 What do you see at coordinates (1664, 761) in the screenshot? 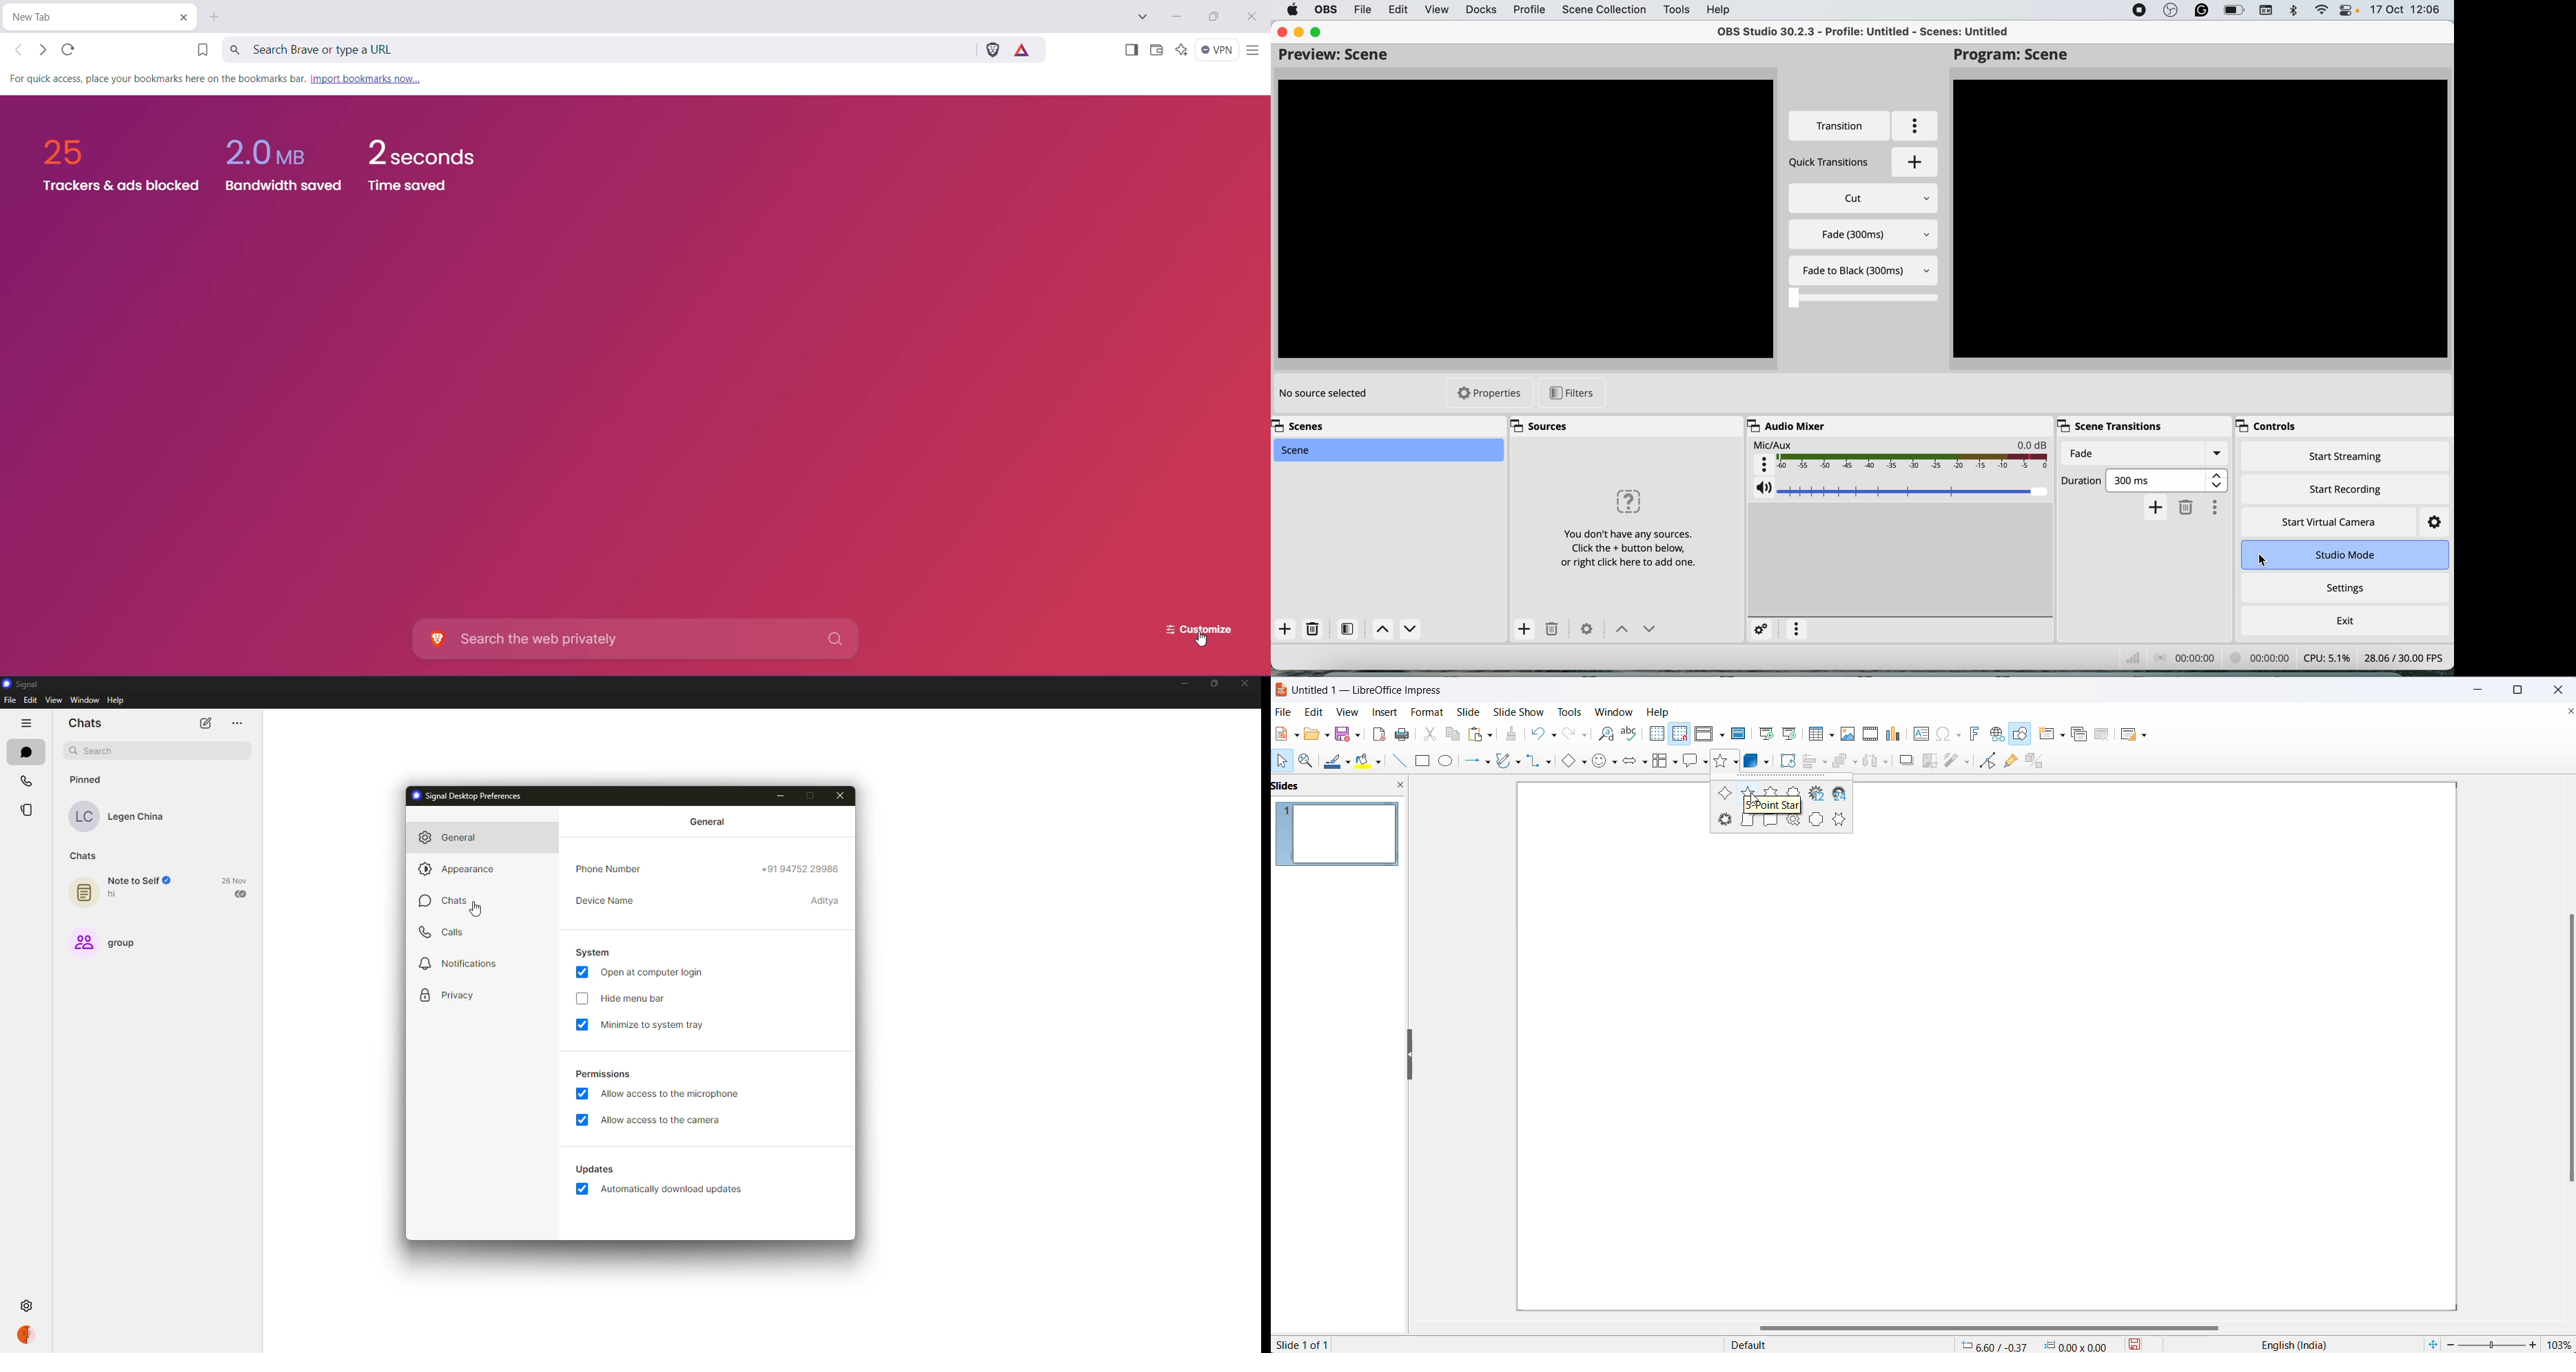
I see `flowchart` at bounding box center [1664, 761].